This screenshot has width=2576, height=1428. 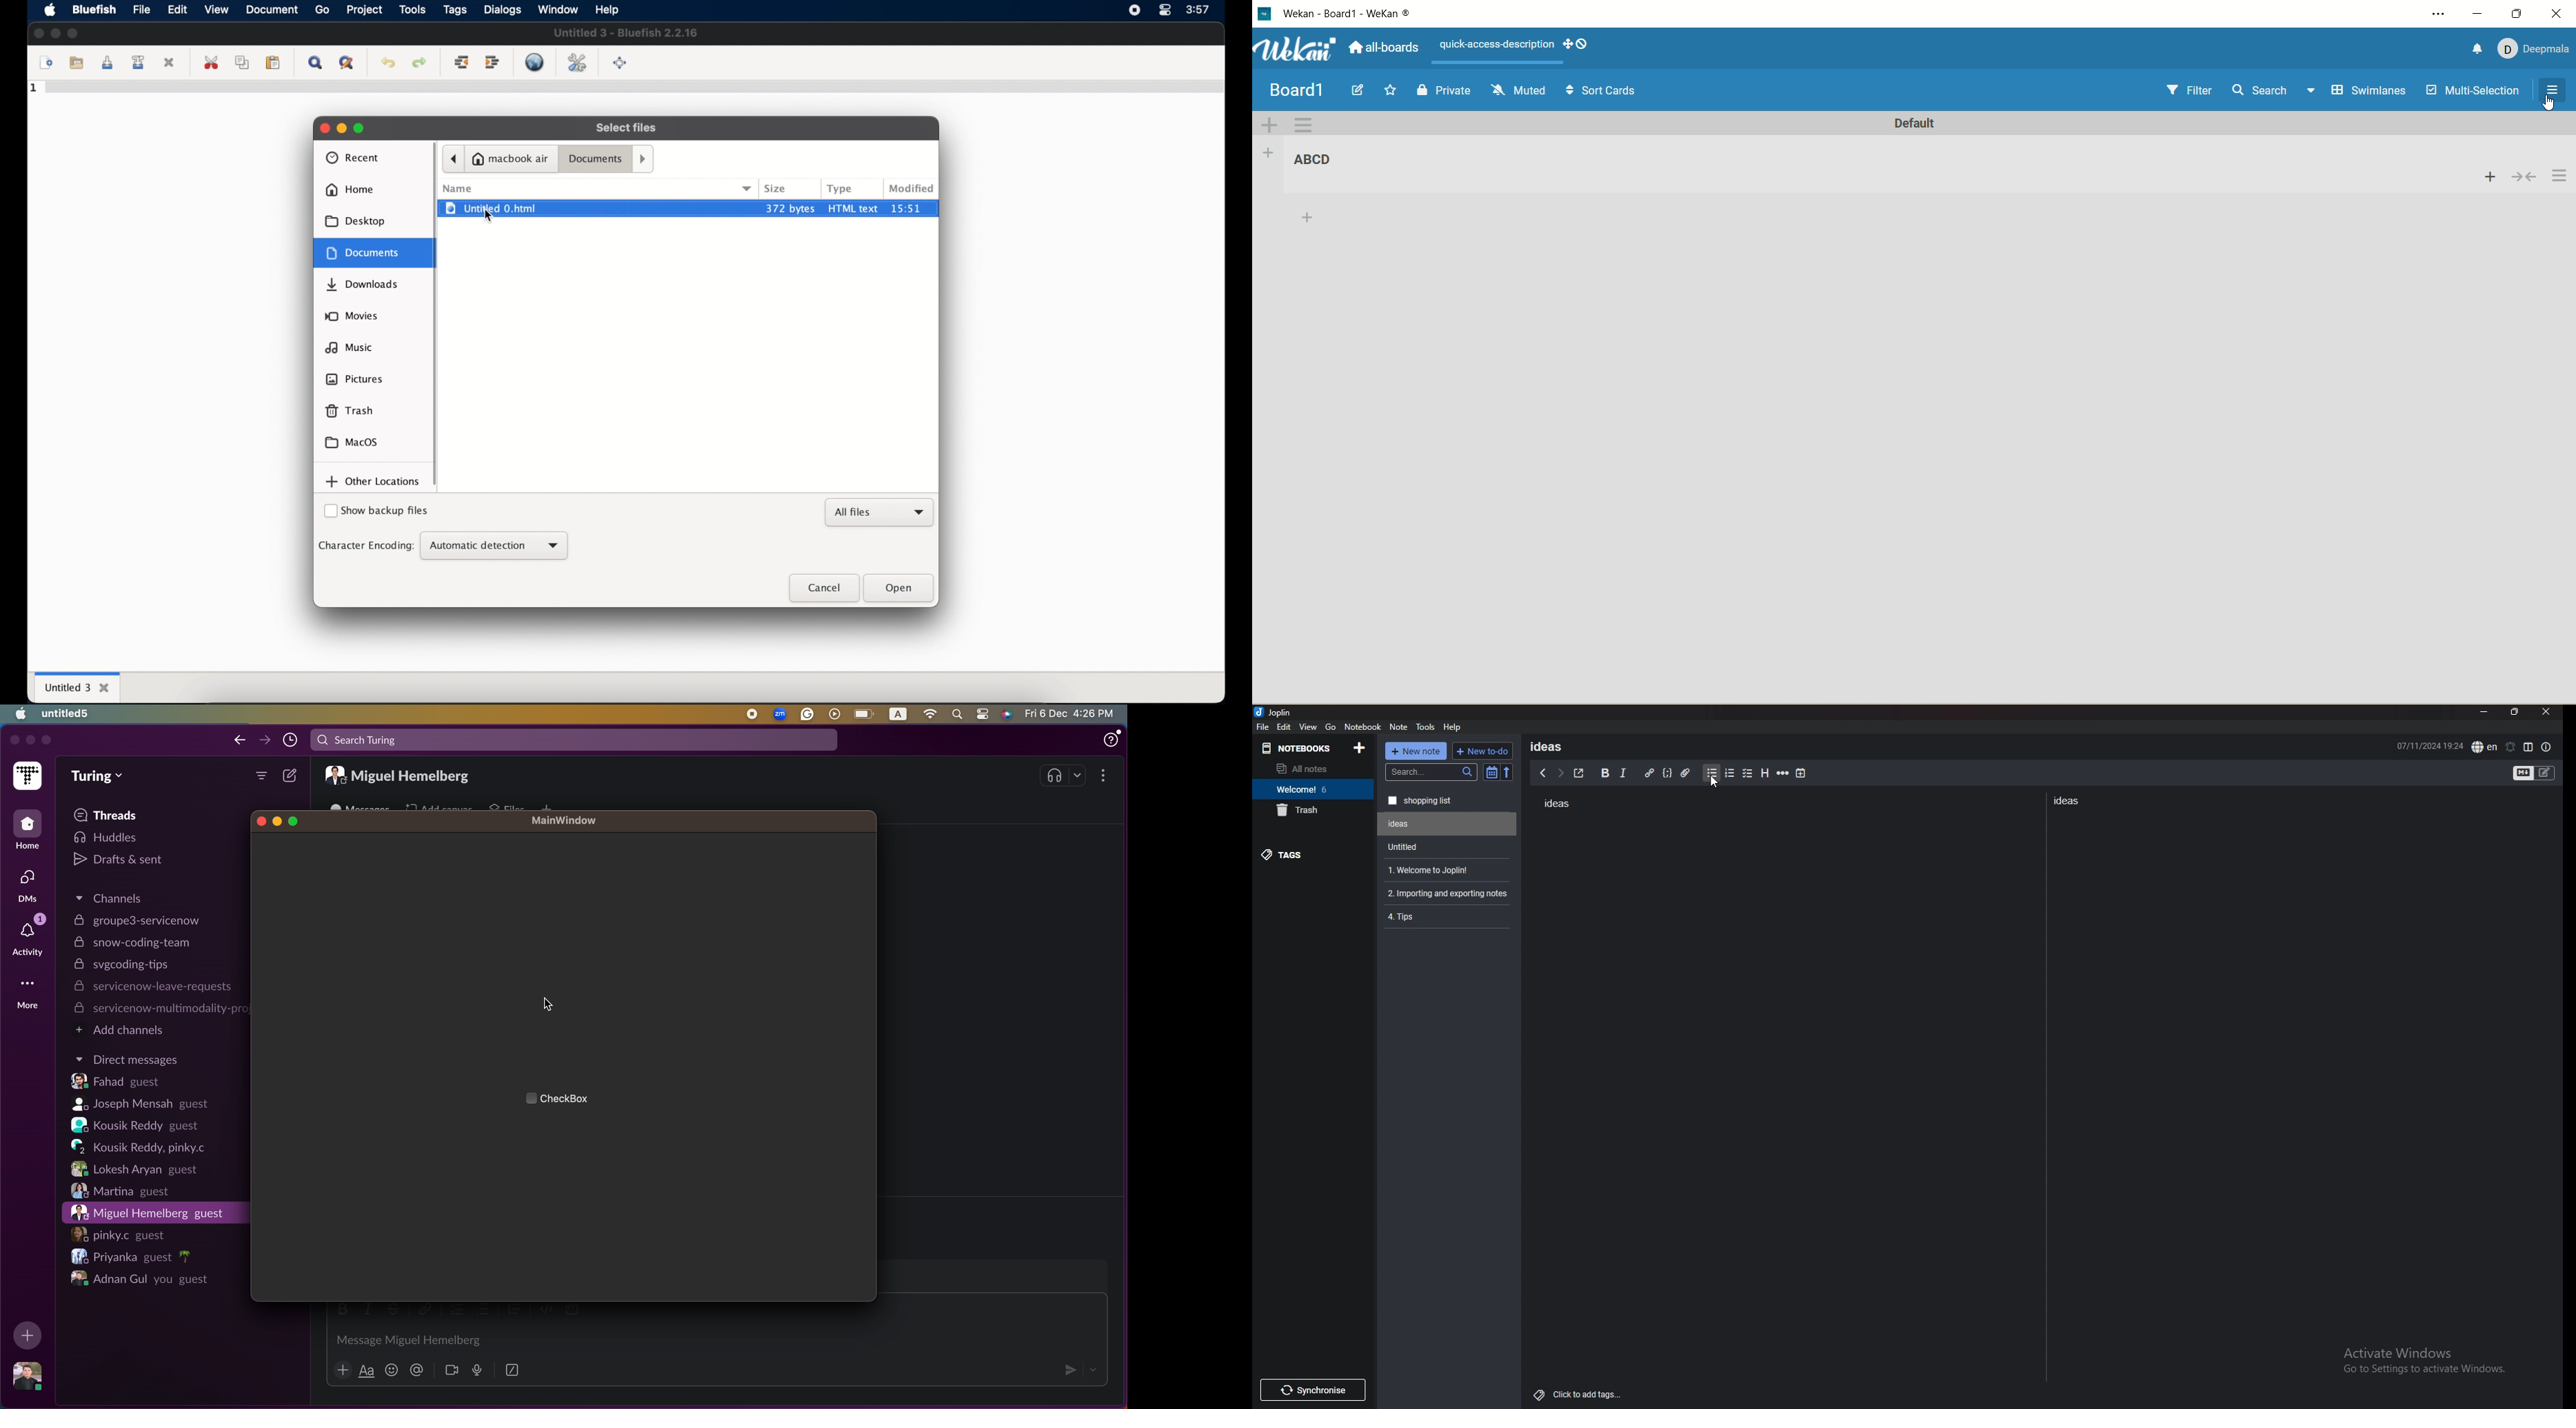 I want to click on Threads, so click(x=110, y=816).